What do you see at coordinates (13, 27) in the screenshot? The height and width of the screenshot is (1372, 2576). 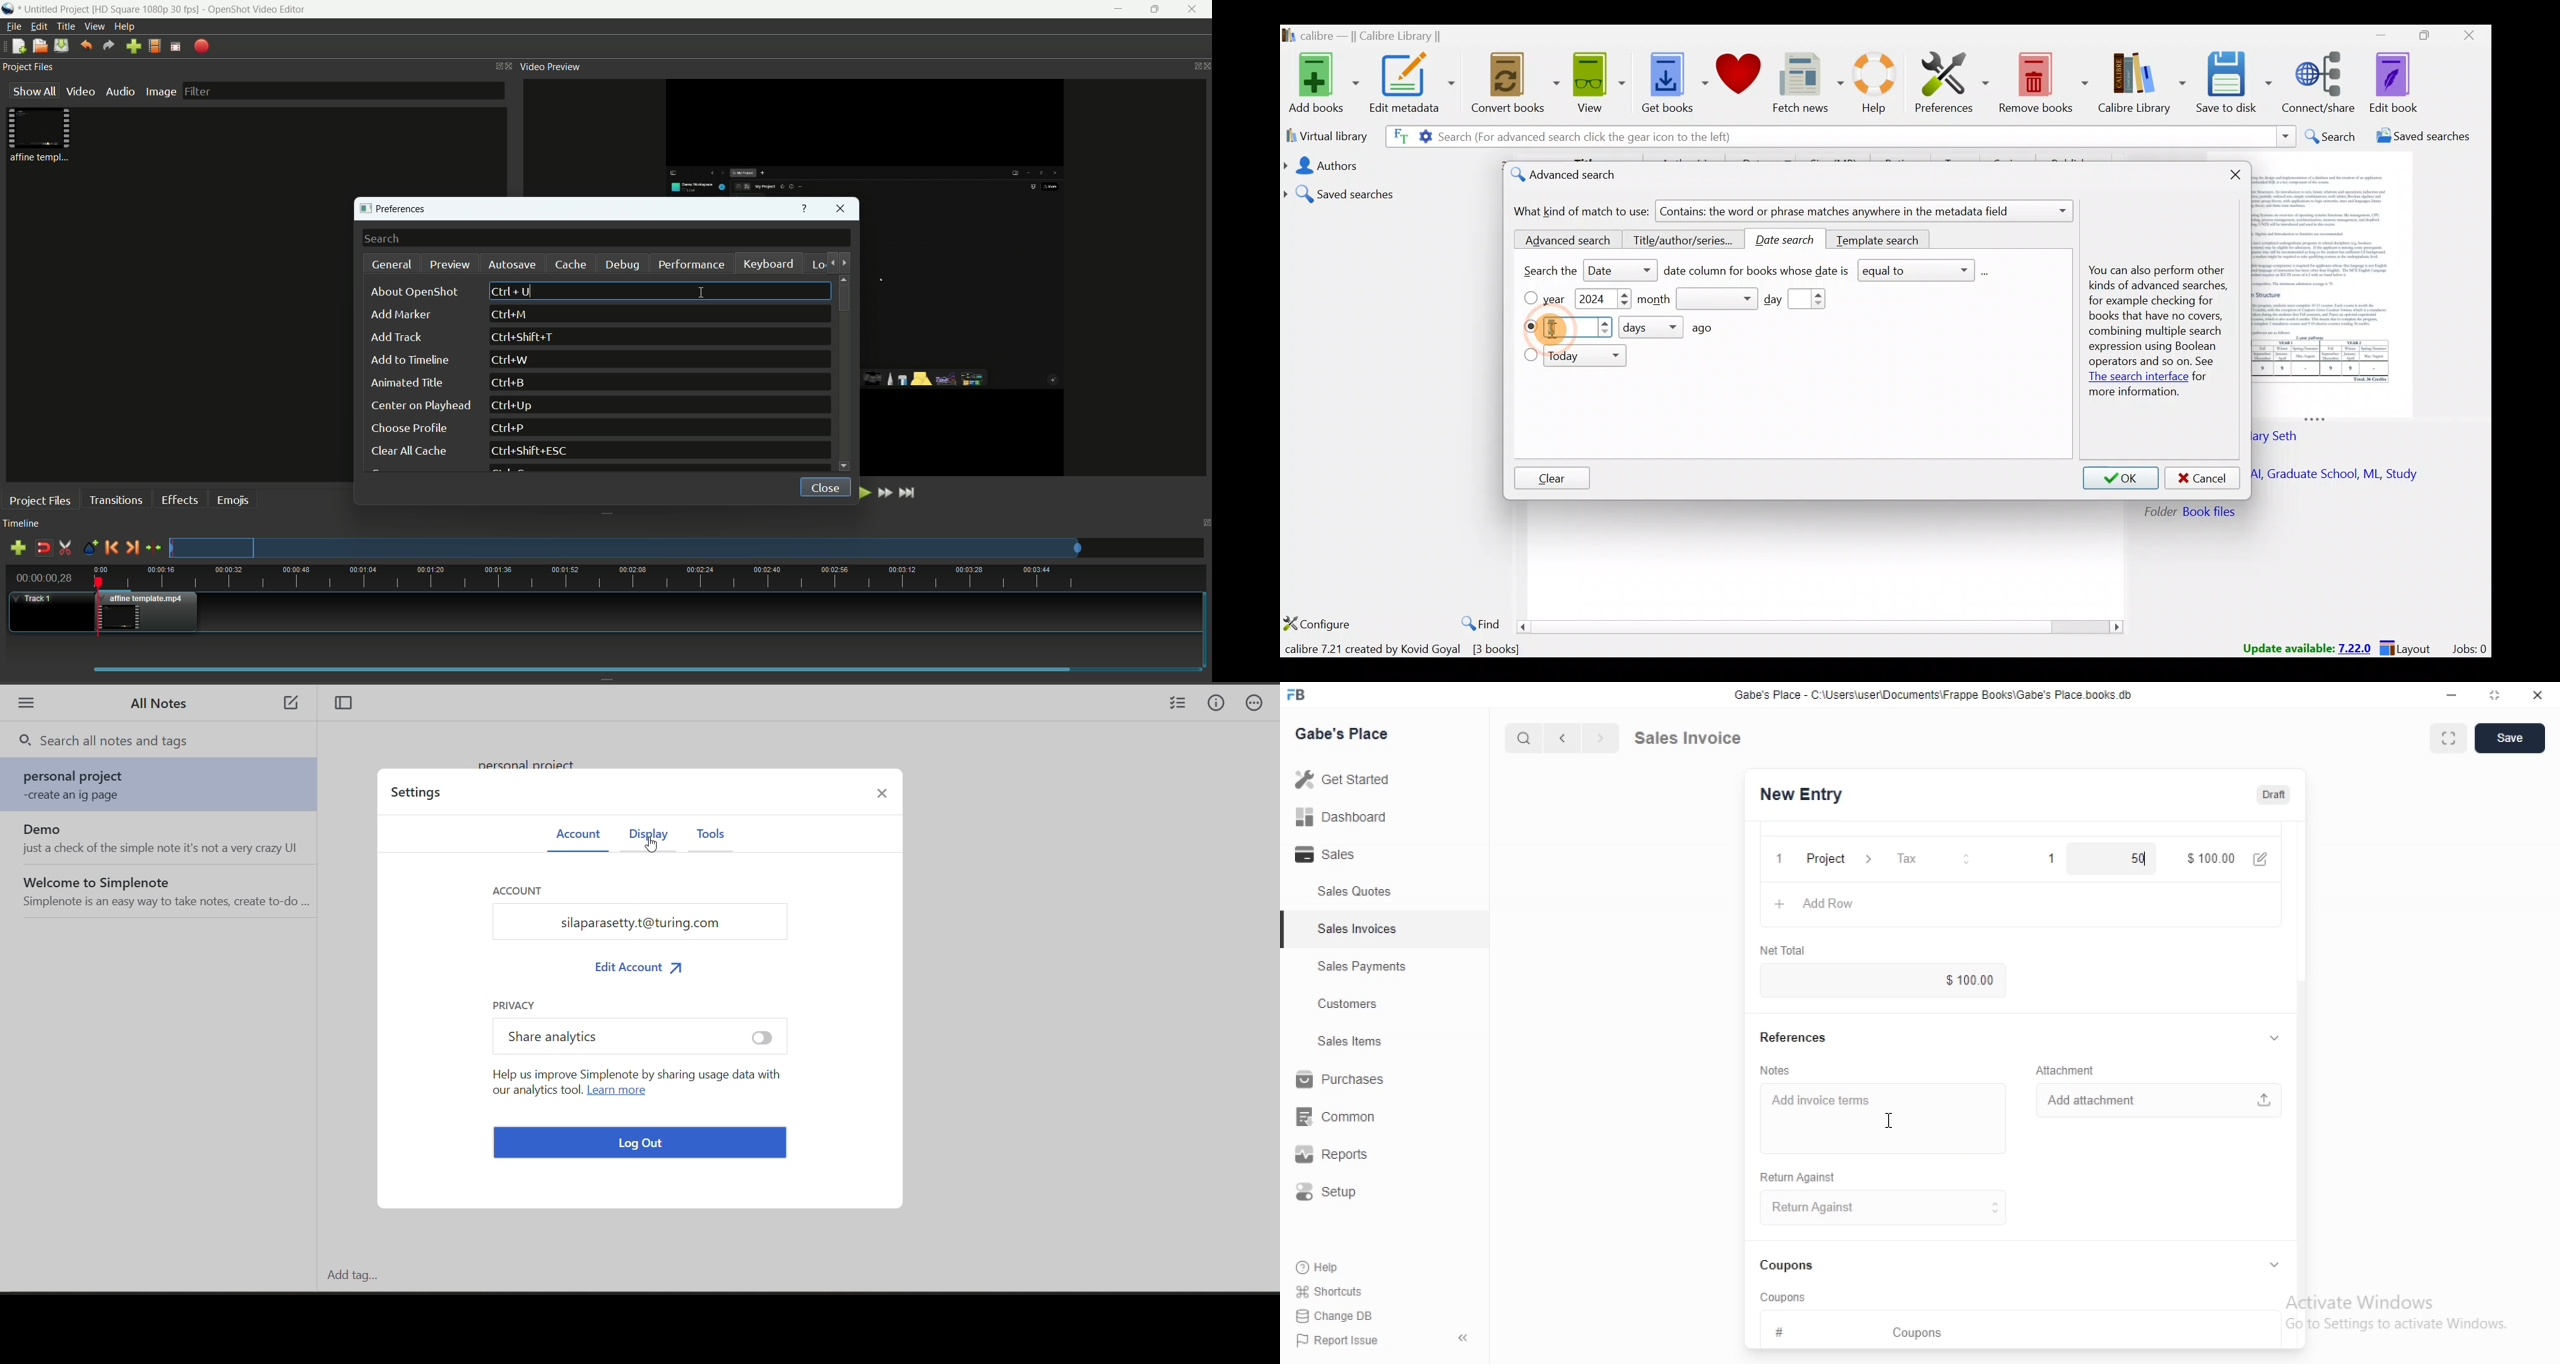 I see `file menu` at bounding box center [13, 27].